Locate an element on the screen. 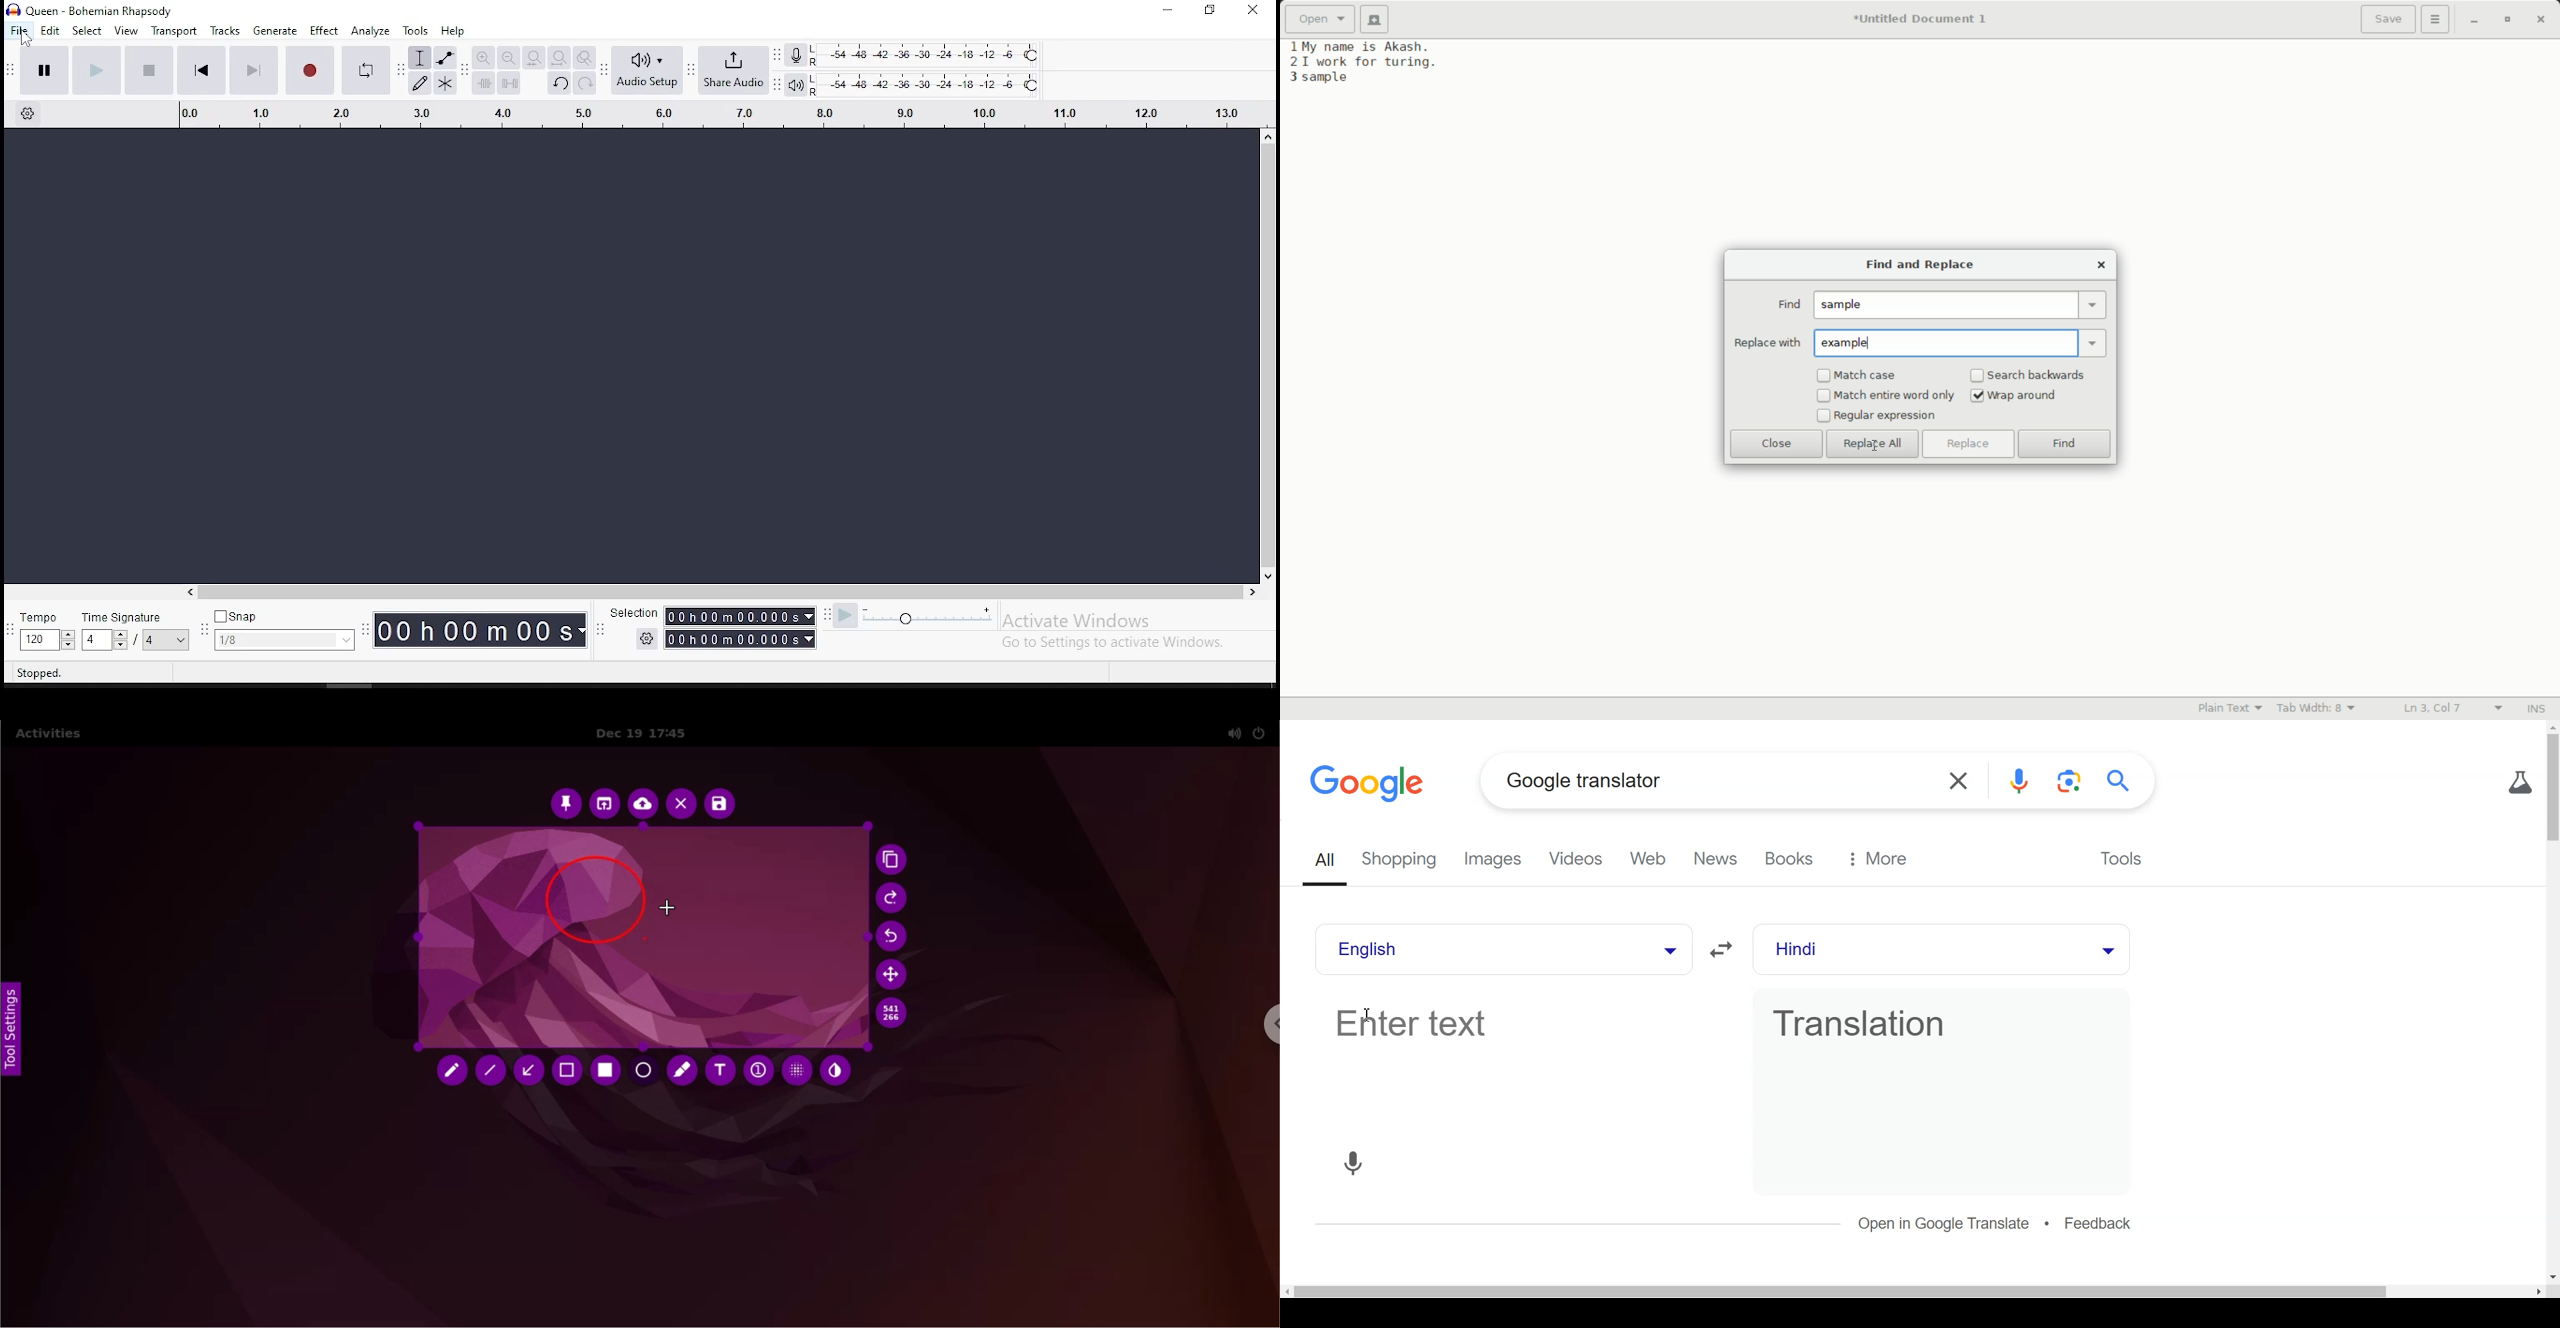 The width and height of the screenshot is (2576, 1344). tab width is located at coordinates (2317, 708).